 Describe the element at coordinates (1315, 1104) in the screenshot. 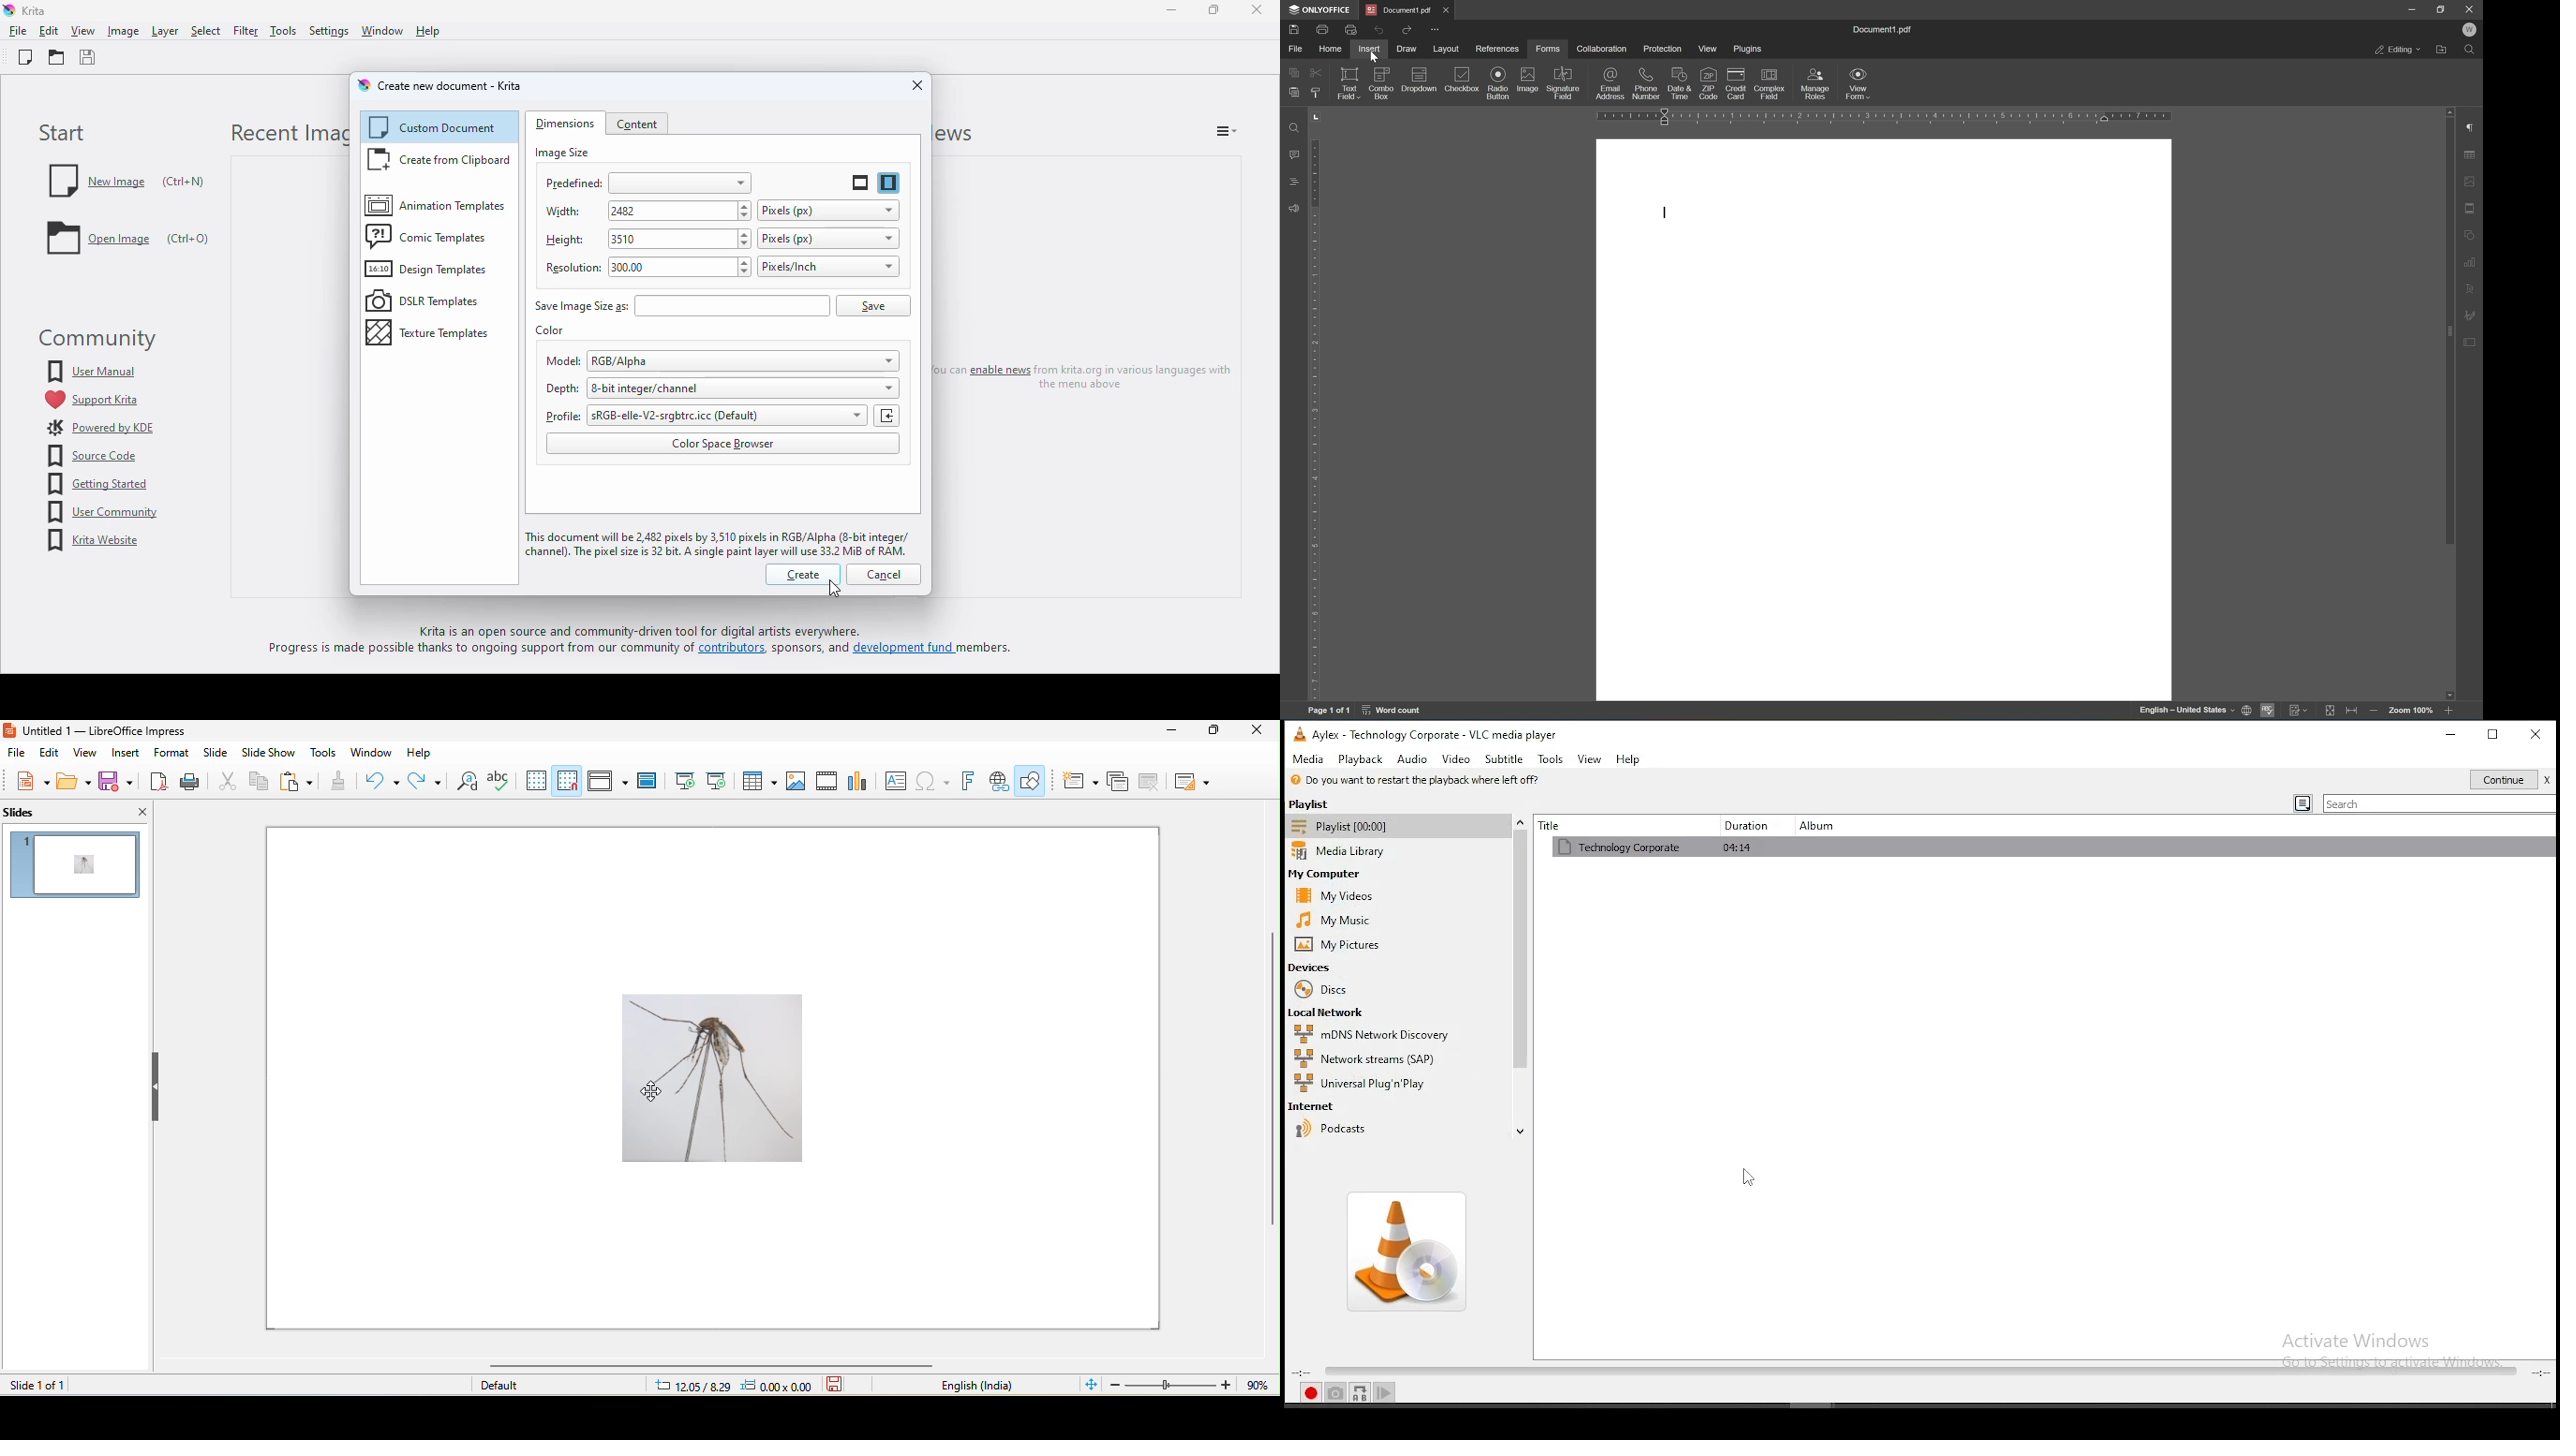

I see `internet` at that location.